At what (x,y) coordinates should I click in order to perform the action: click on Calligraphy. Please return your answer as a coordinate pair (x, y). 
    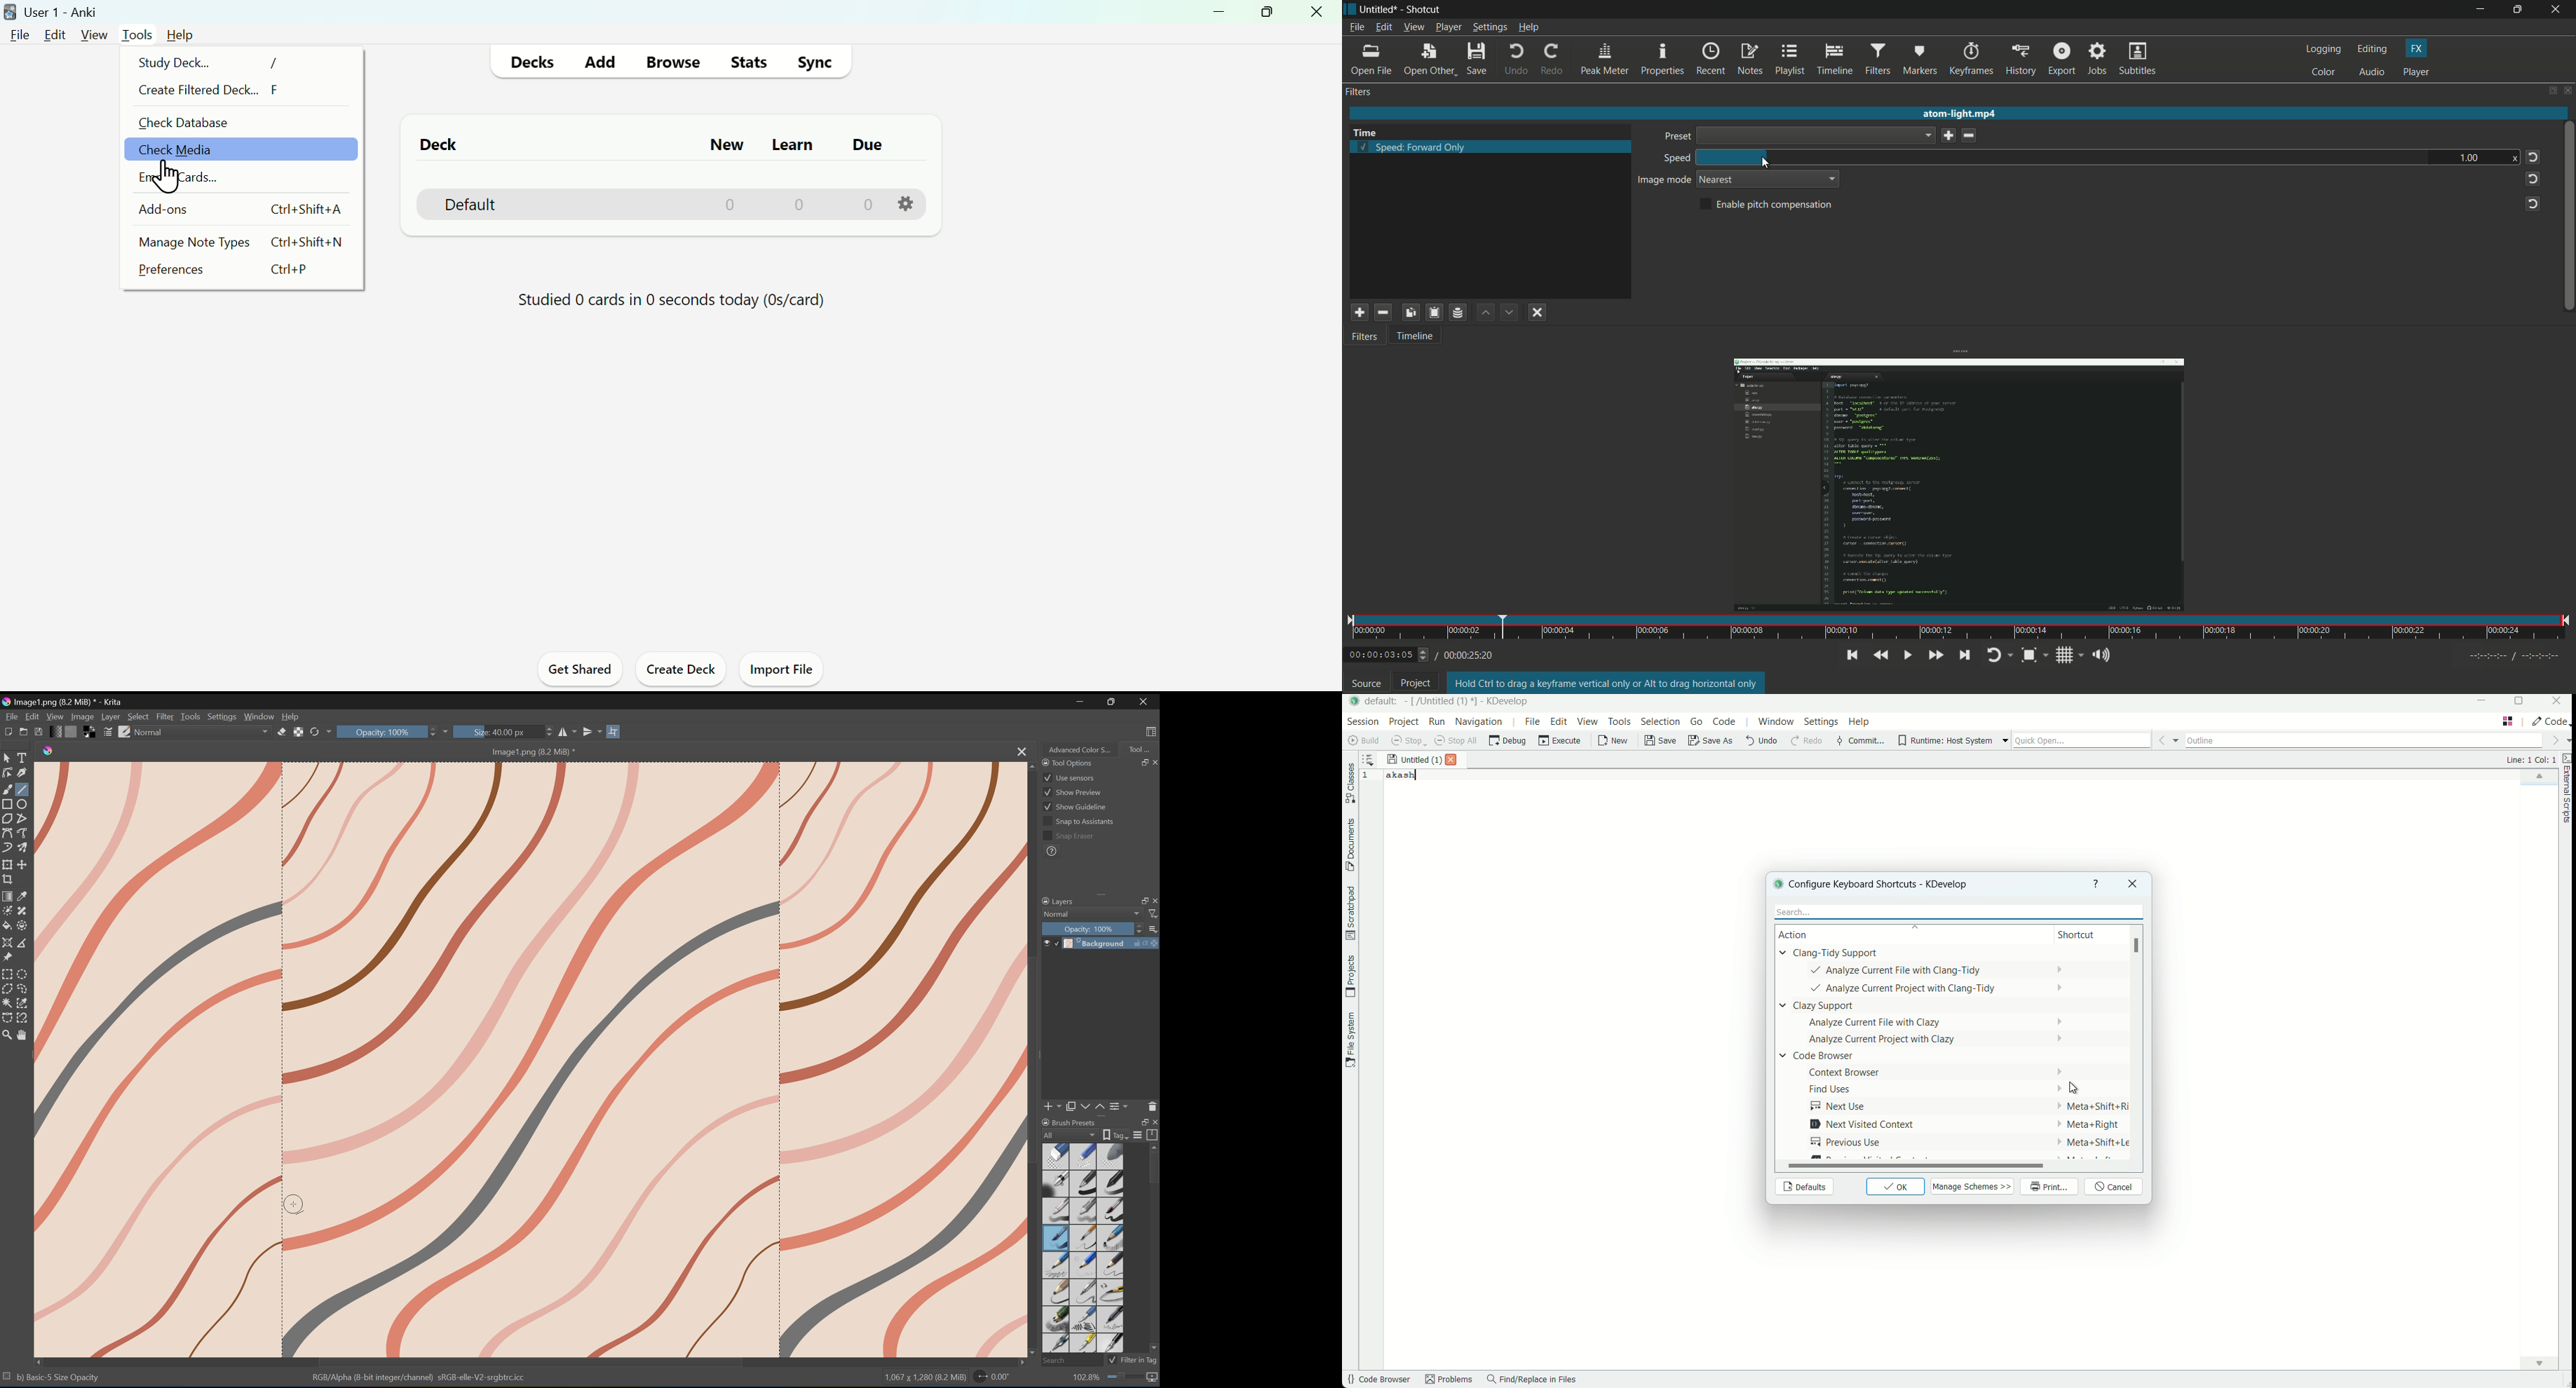
    Looking at the image, I should click on (23, 772).